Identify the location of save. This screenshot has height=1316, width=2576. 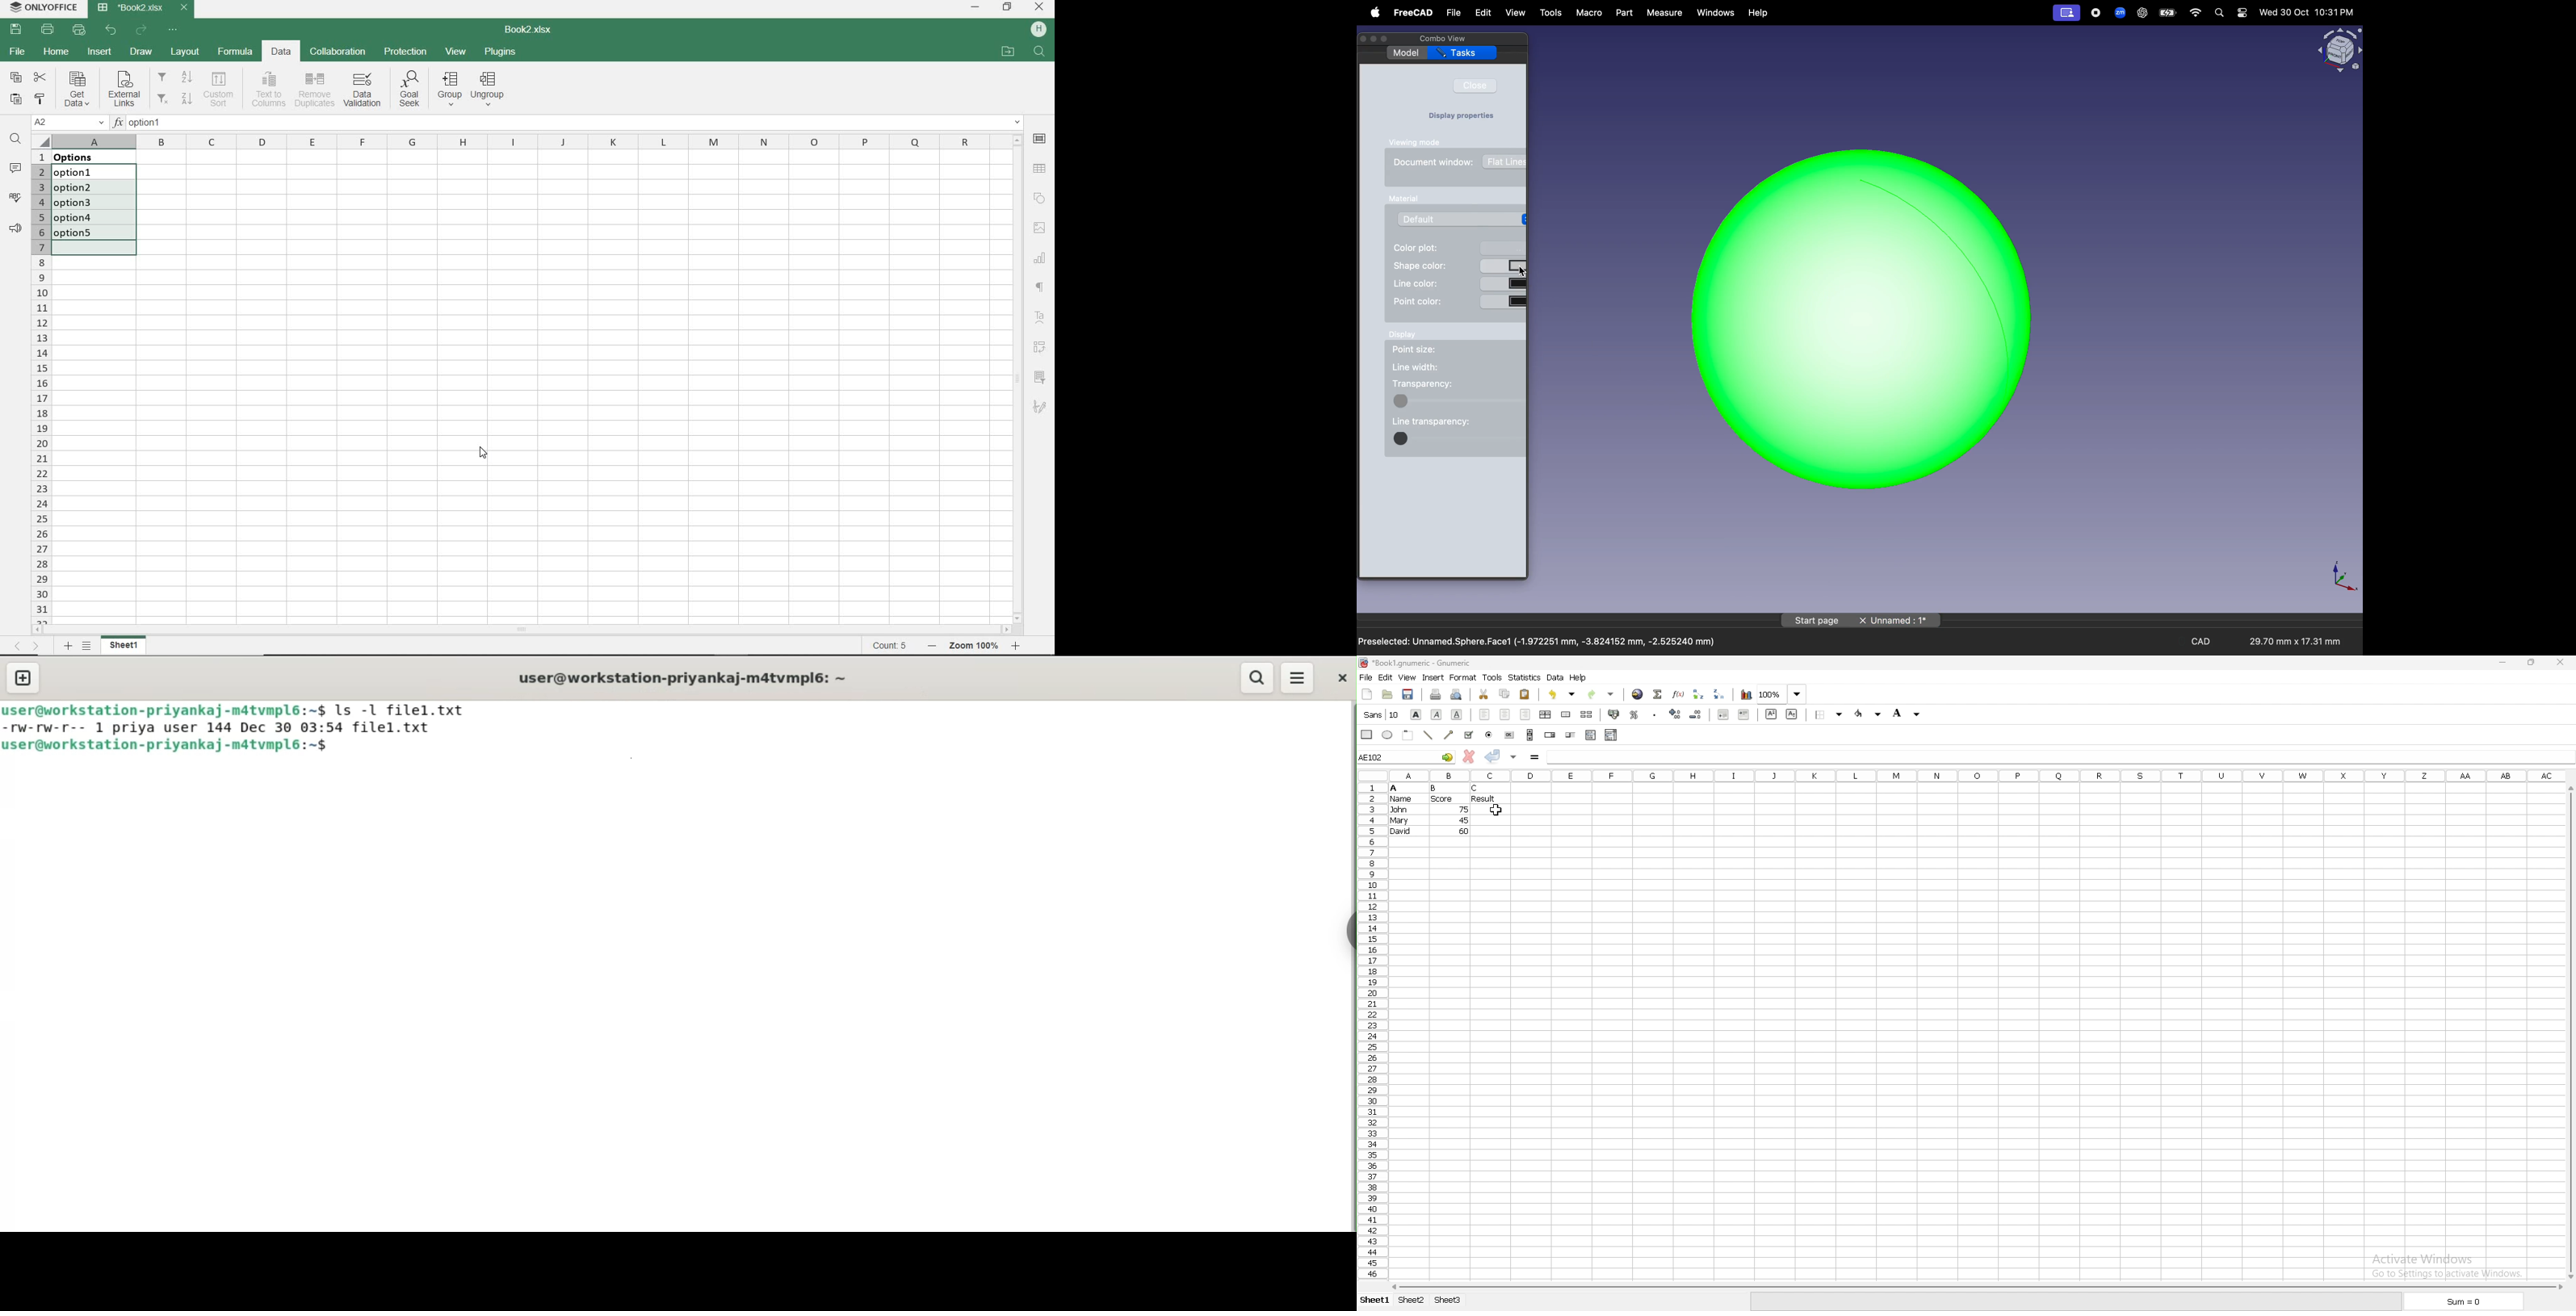
(1408, 694).